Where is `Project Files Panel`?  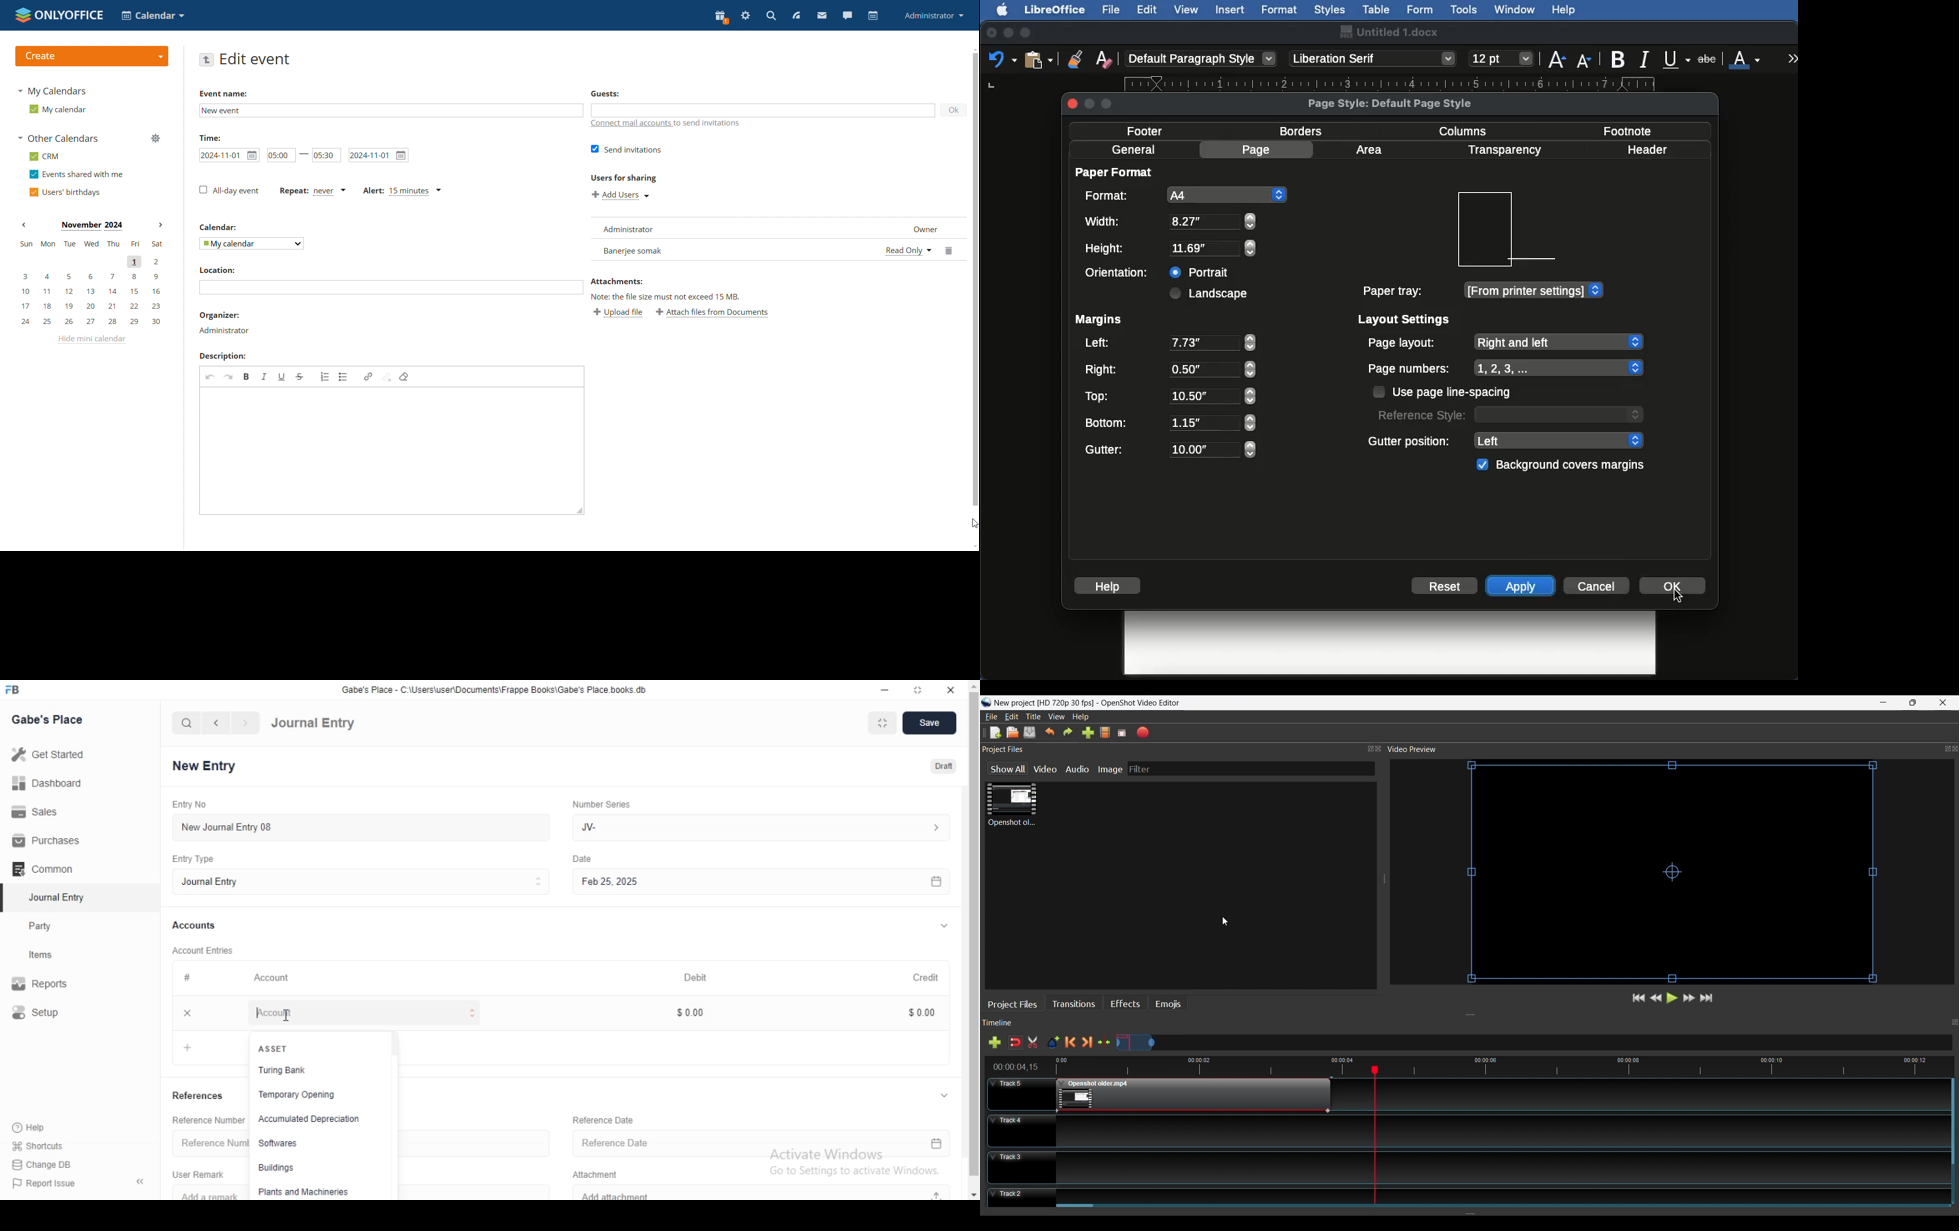 Project Files Panel is located at coordinates (1182, 749).